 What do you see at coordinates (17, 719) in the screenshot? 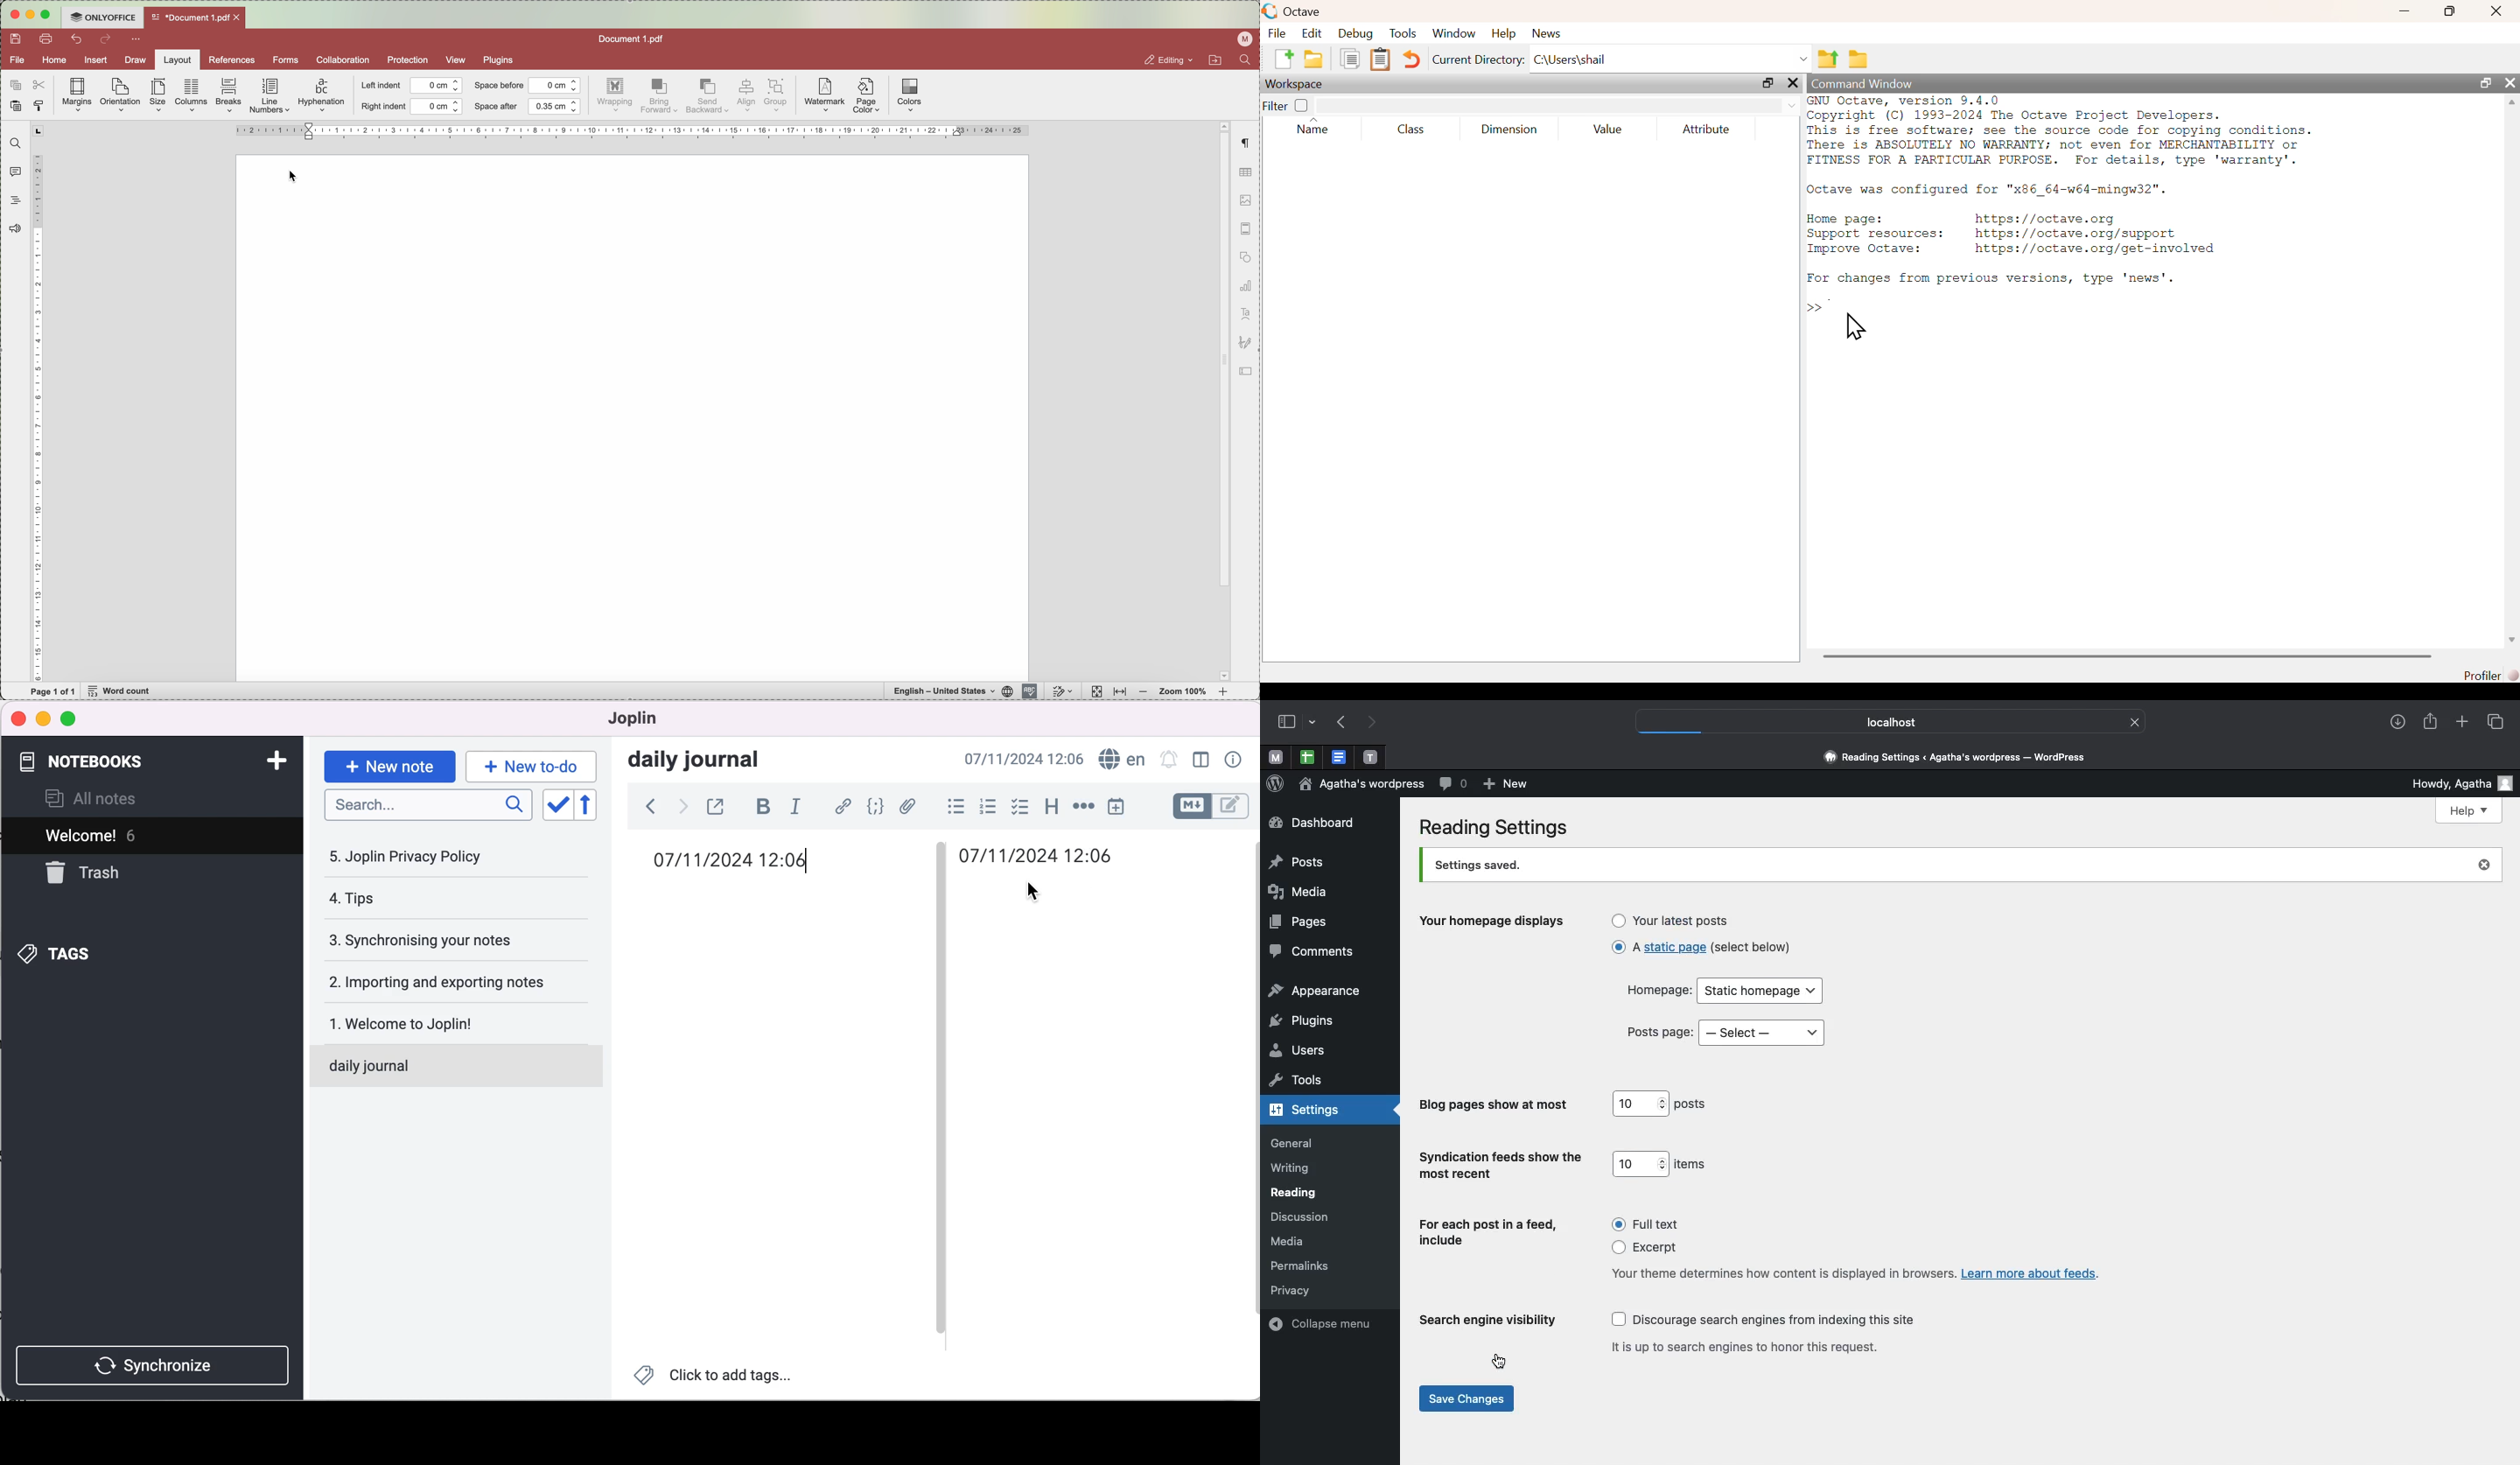
I see `close` at bounding box center [17, 719].